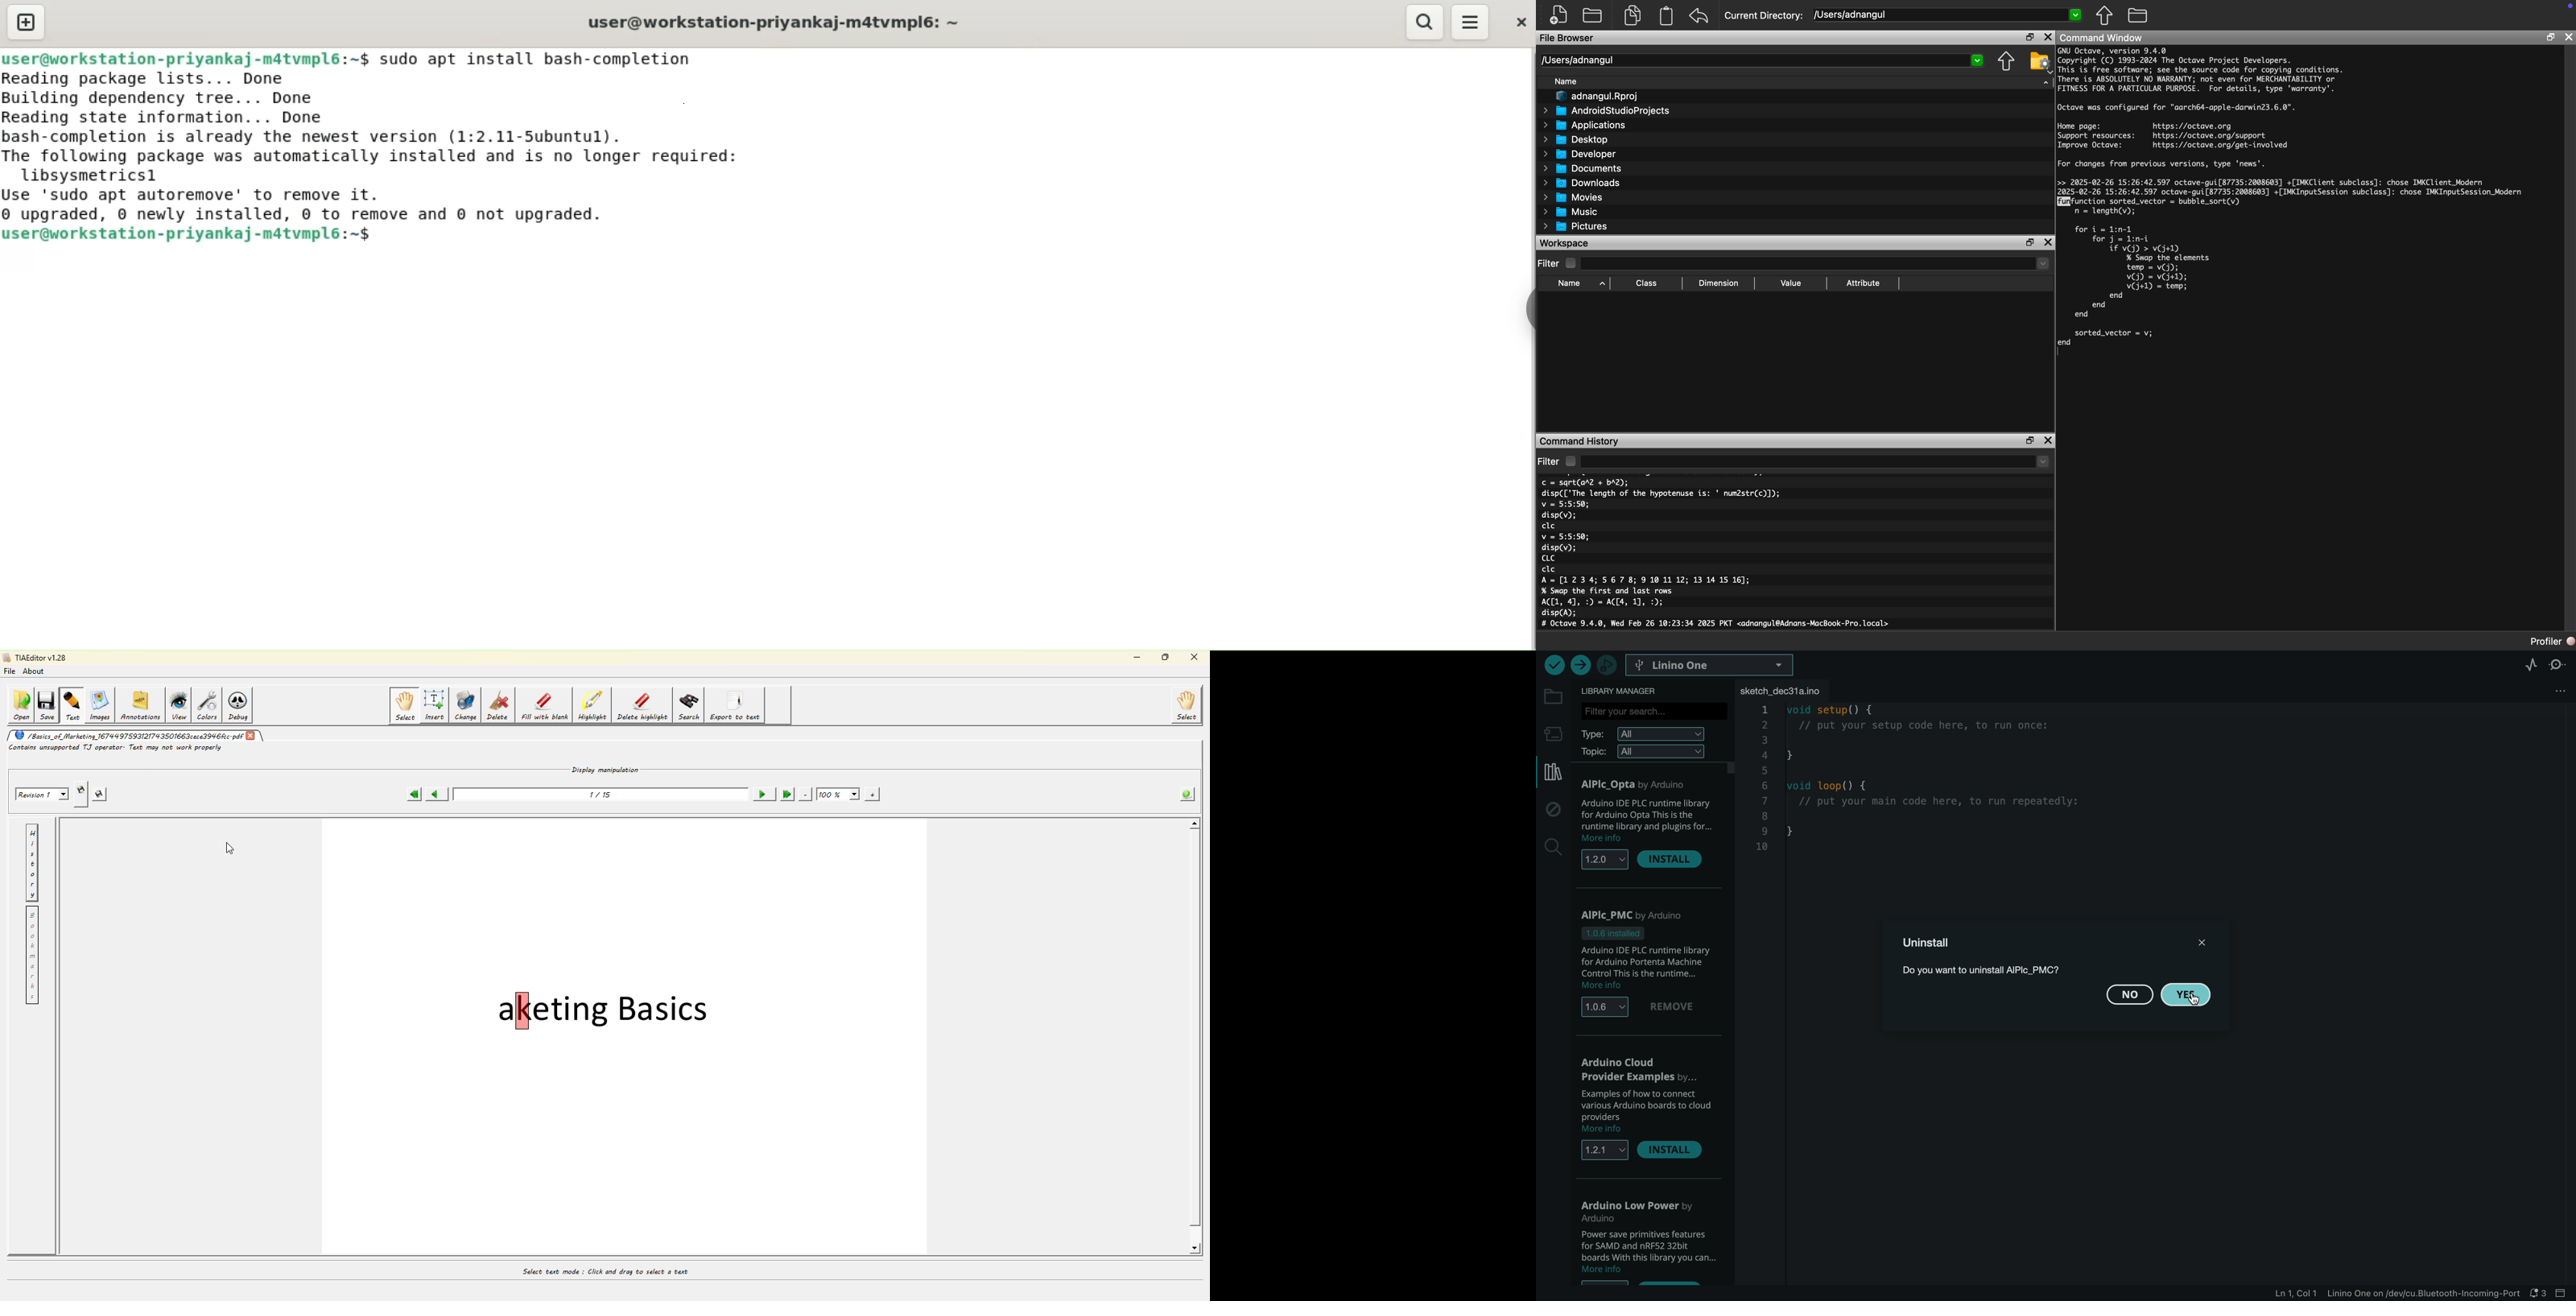  What do you see at coordinates (2102, 38) in the screenshot?
I see `Command Window` at bounding box center [2102, 38].